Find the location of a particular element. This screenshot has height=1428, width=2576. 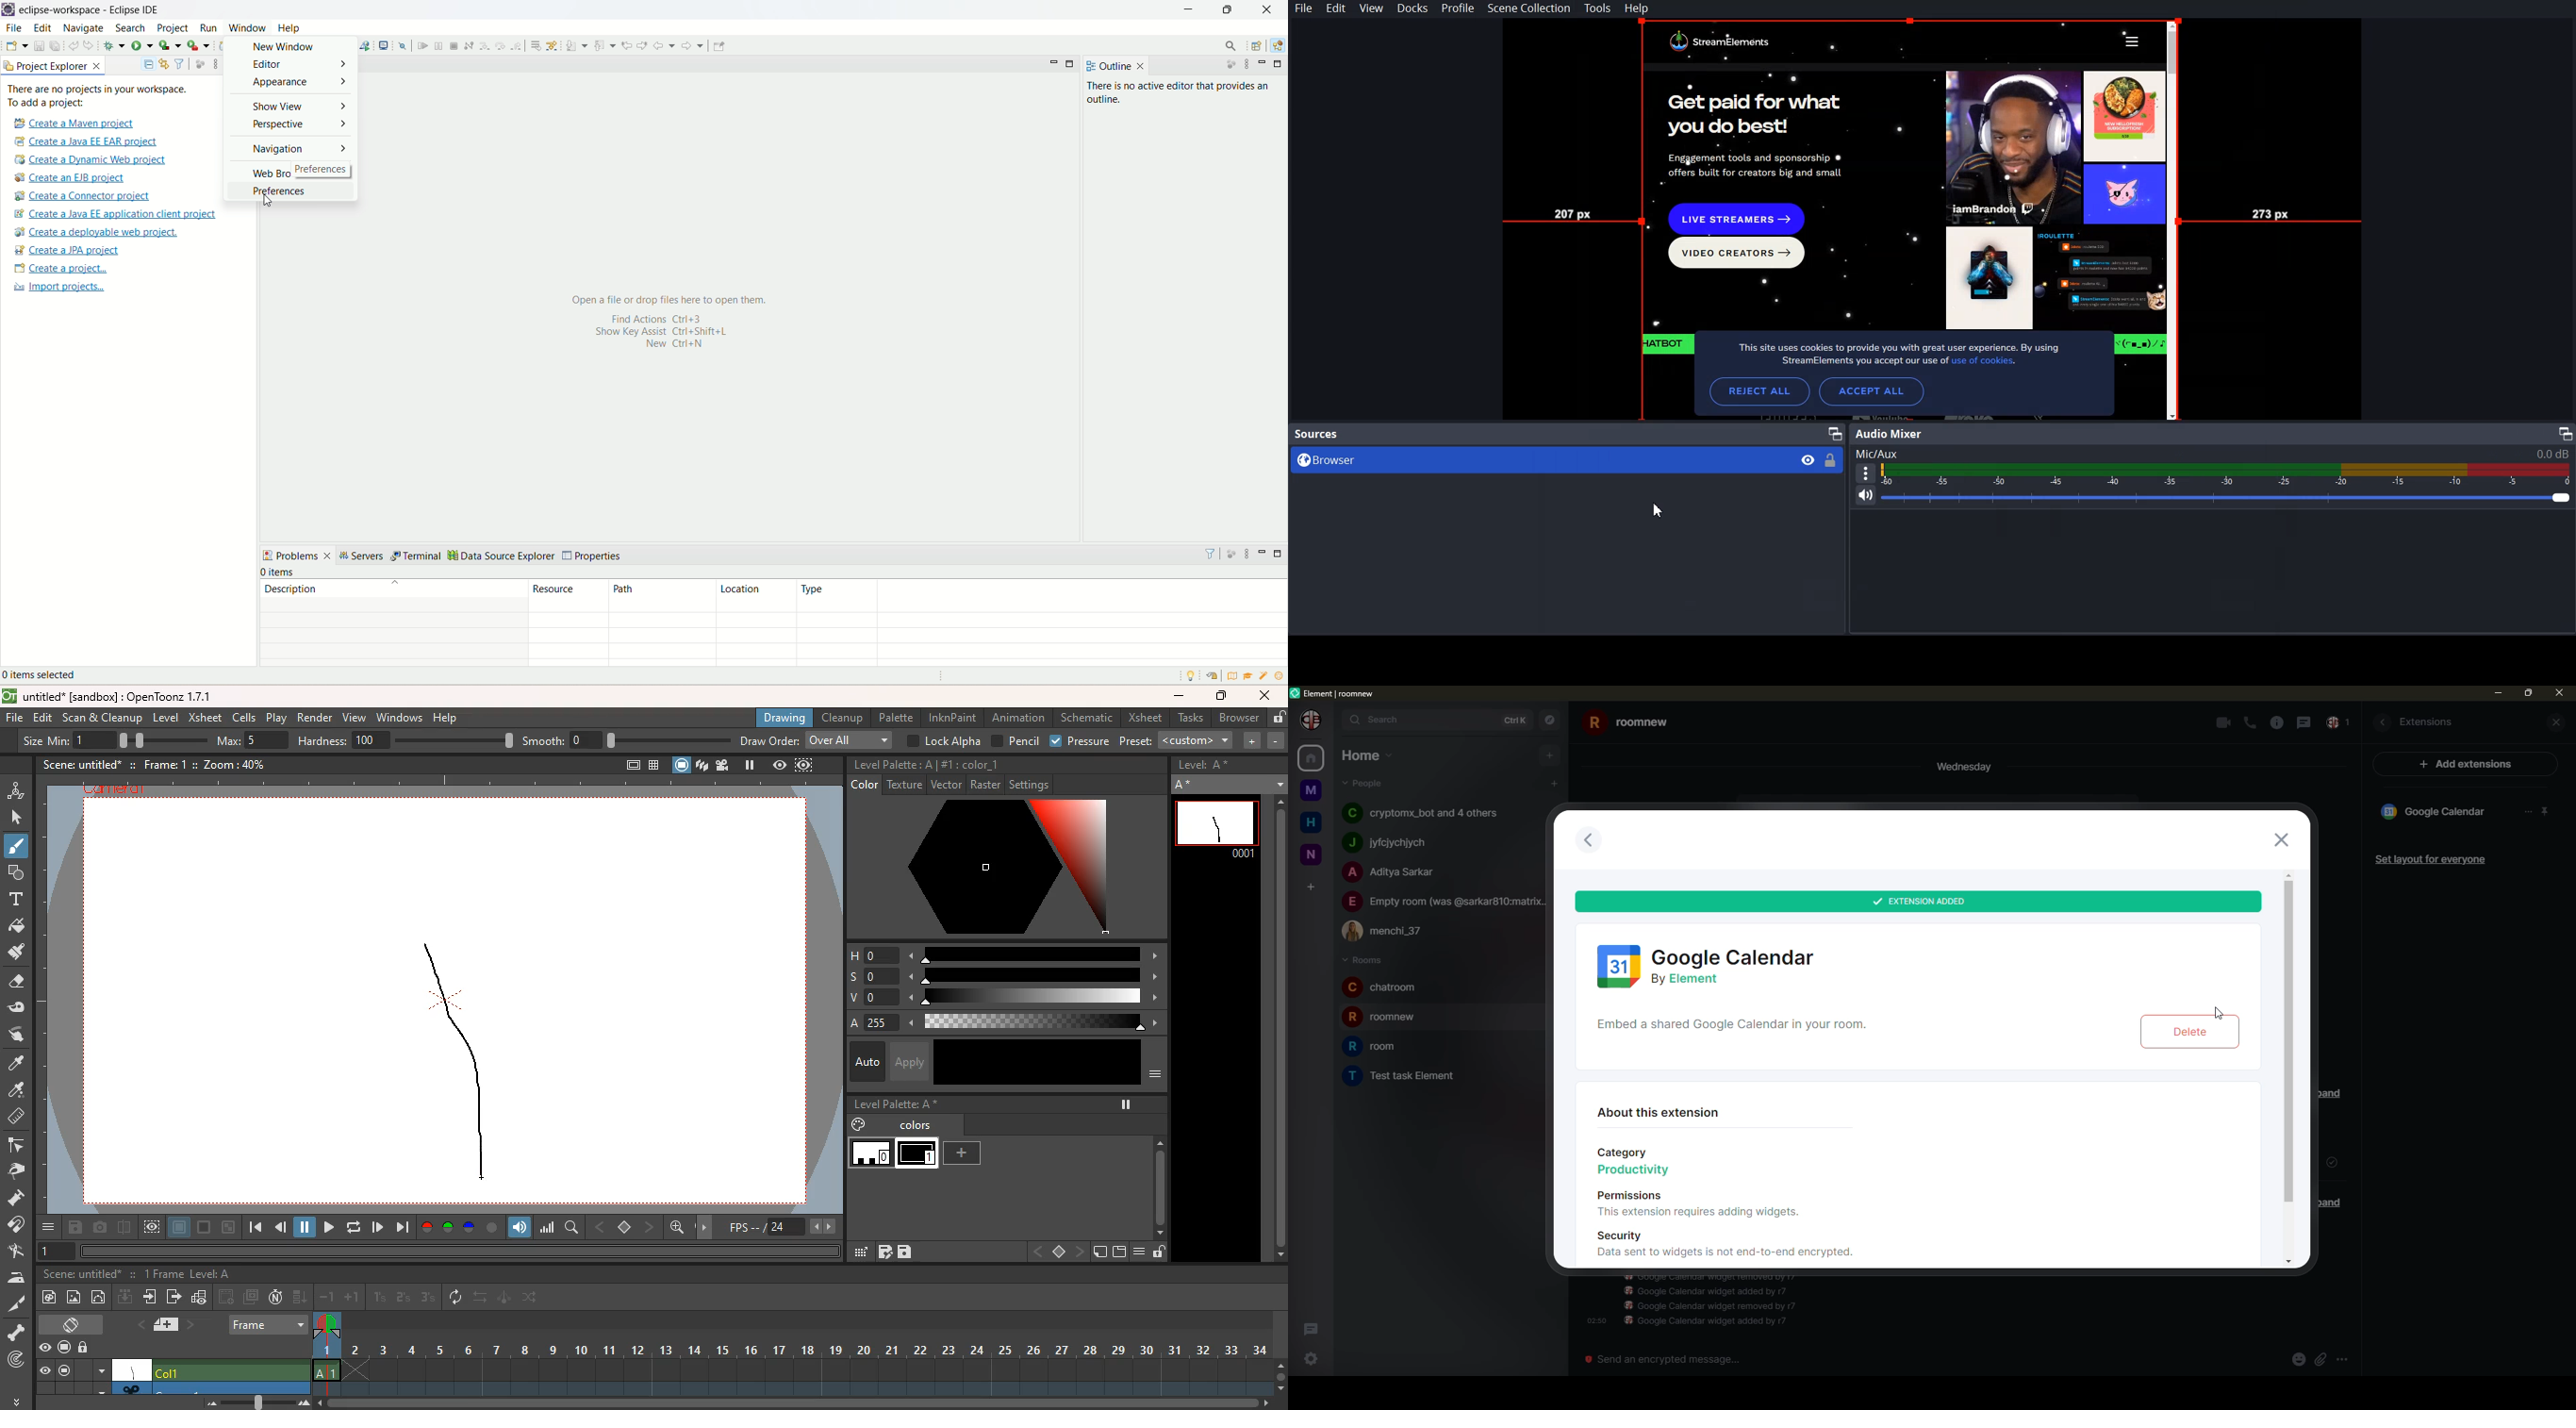

View is located at coordinates (1371, 9).